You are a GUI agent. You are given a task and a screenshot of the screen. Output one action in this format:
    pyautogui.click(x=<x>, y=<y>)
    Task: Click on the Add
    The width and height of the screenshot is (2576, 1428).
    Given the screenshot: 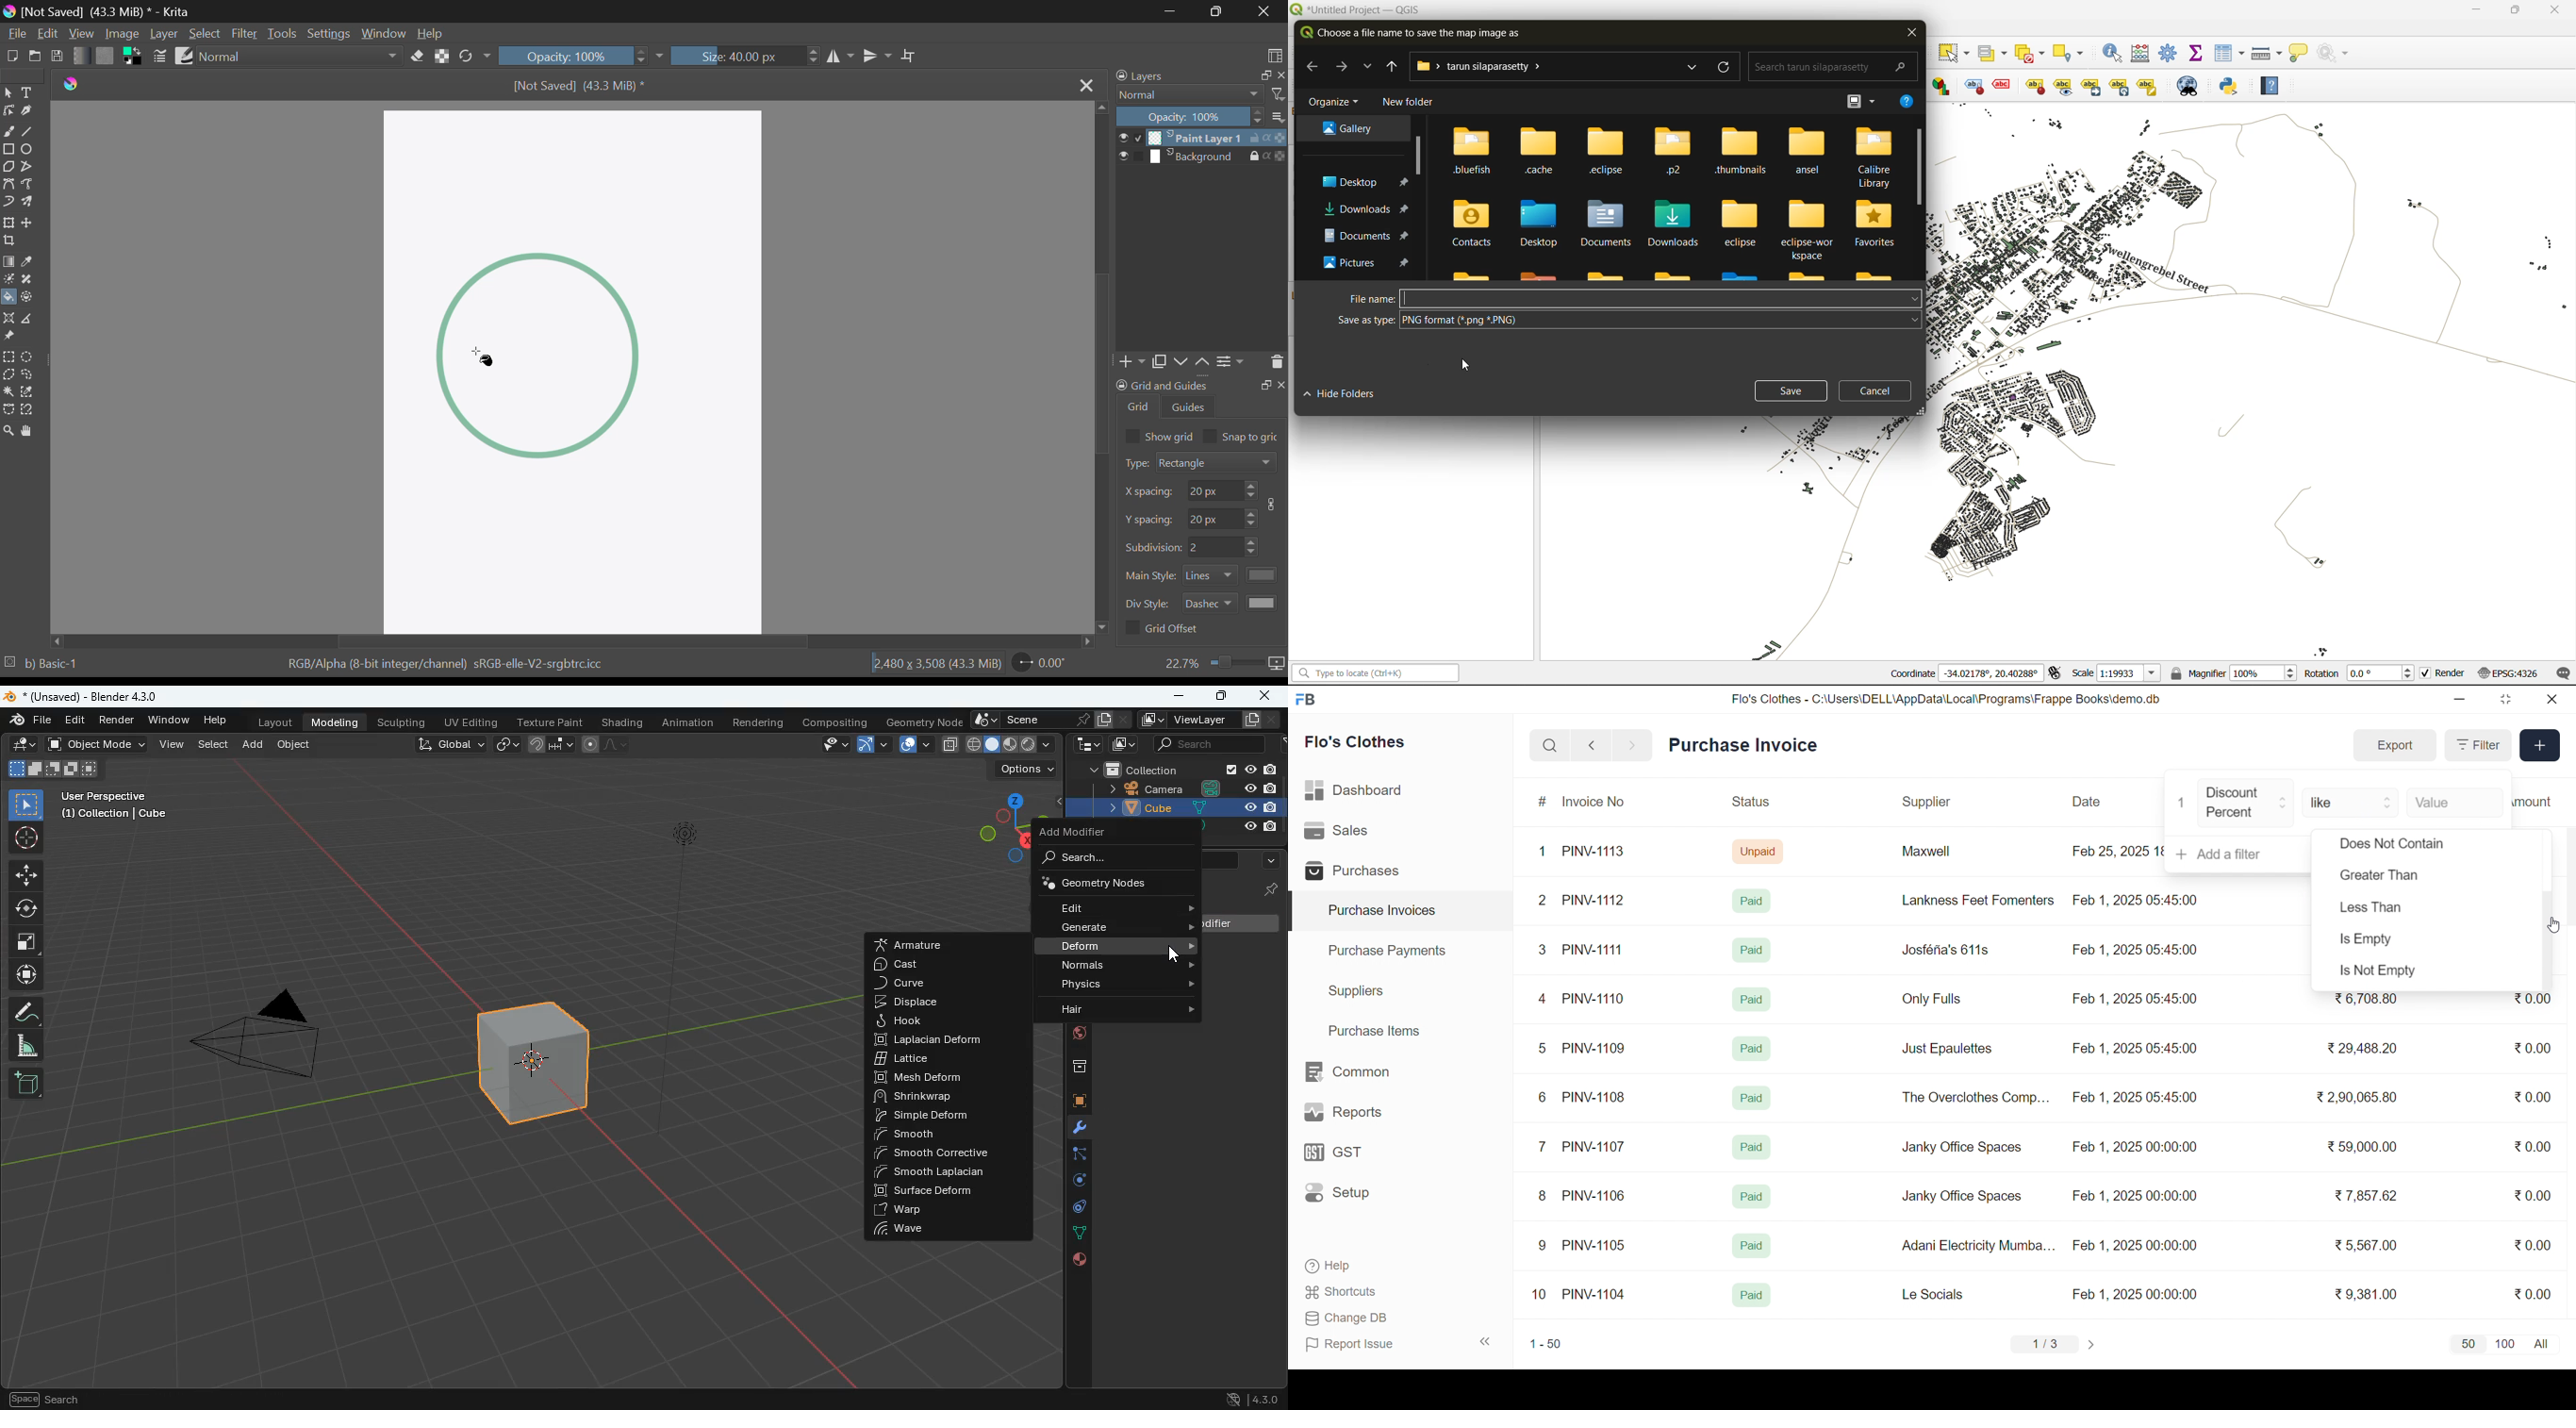 What is the action you would take?
    pyautogui.click(x=2540, y=746)
    